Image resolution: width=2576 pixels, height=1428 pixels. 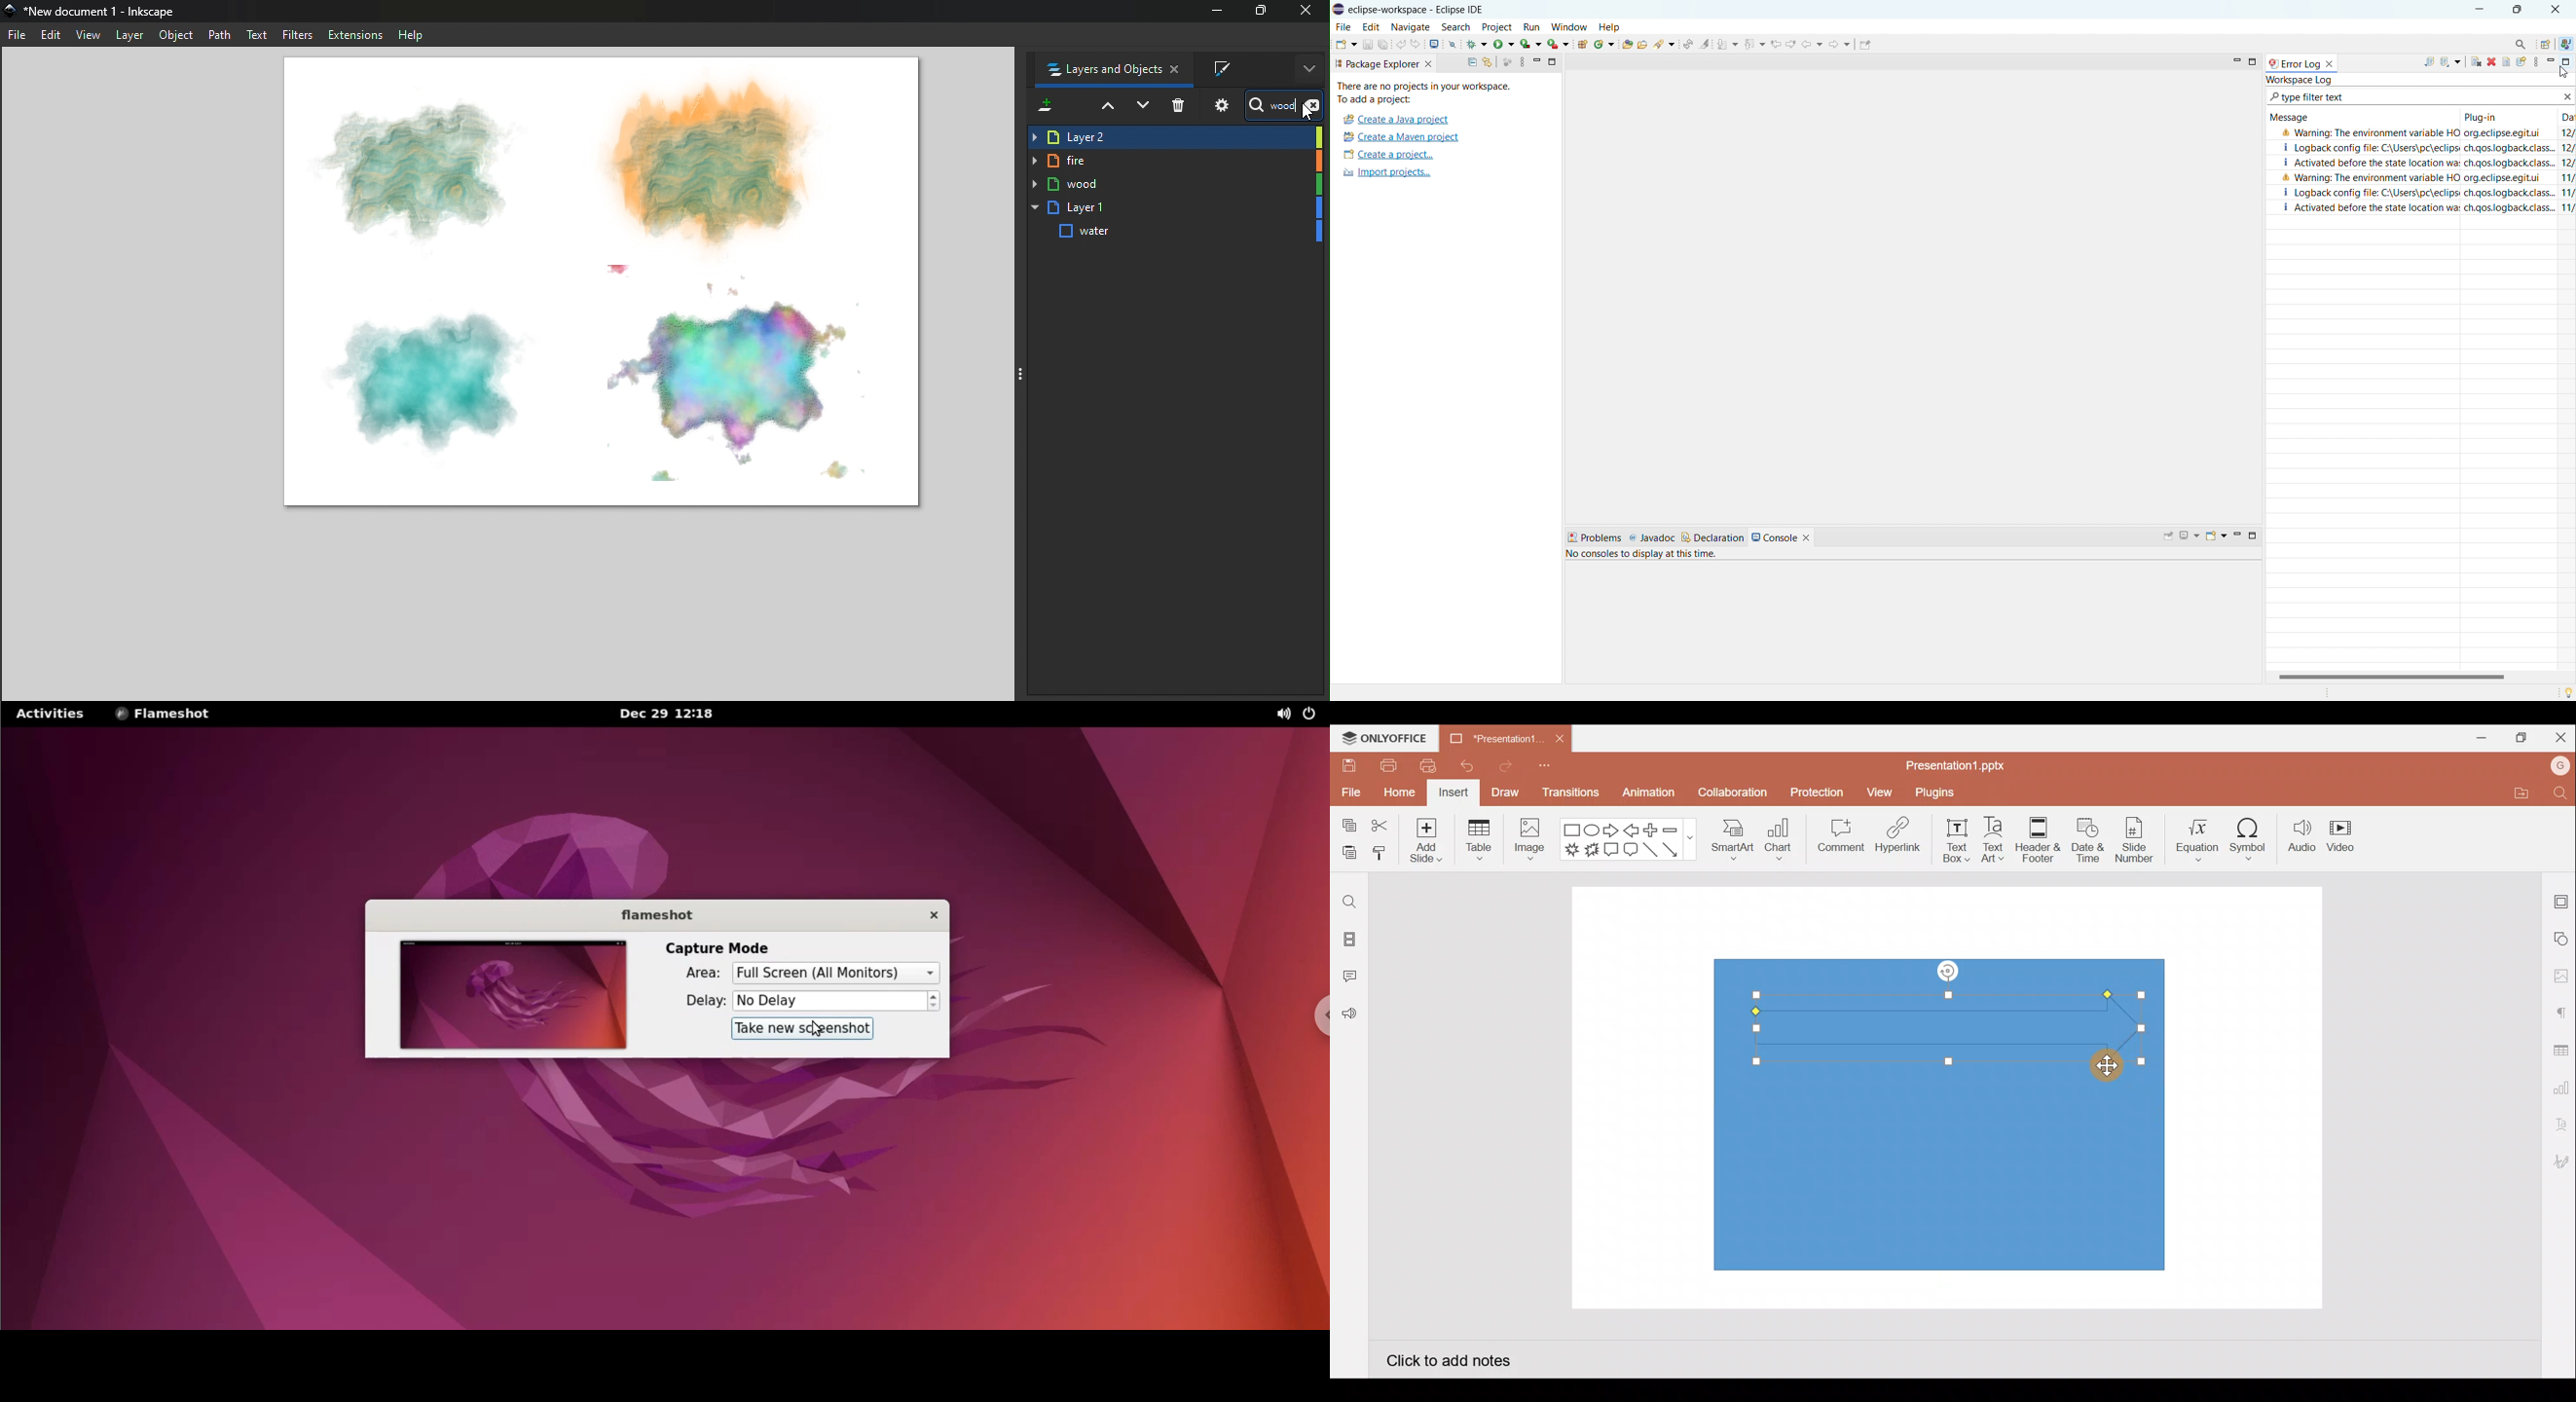 What do you see at coordinates (1944, 791) in the screenshot?
I see `Plugins` at bounding box center [1944, 791].